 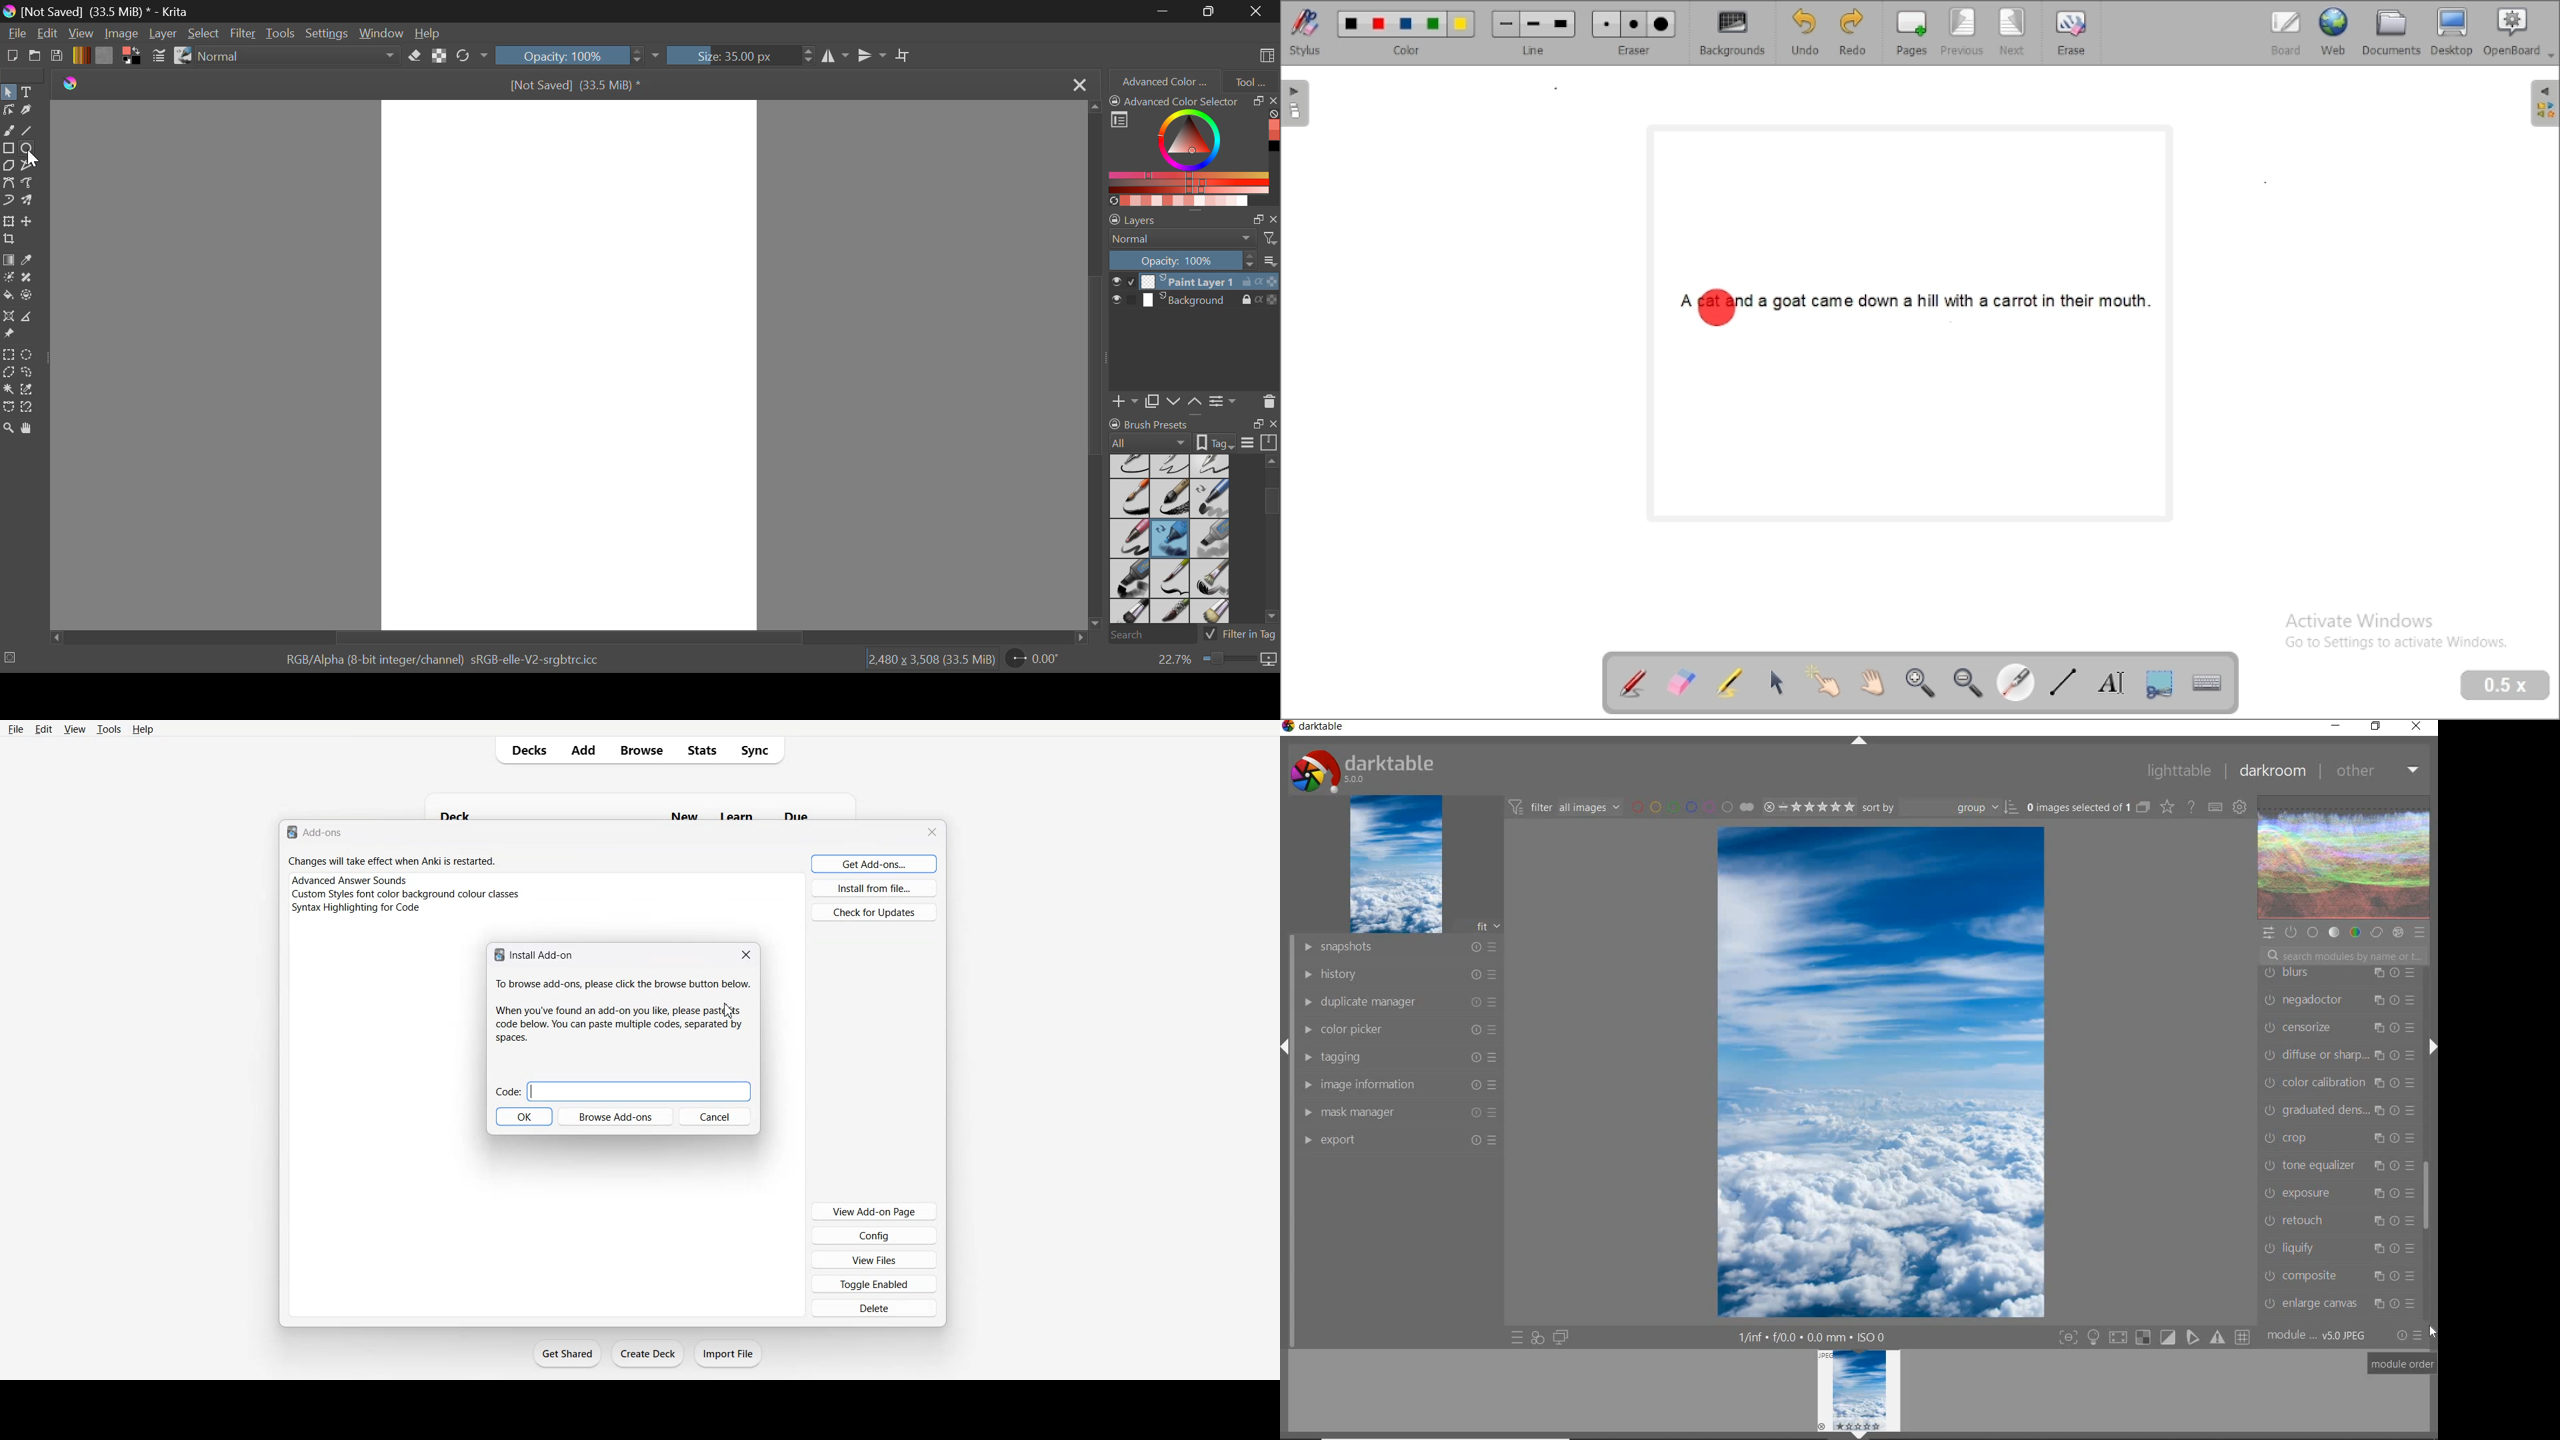 What do you see at coordinates (8, 149) in the screenshot?
I see `Rectangle` at bounding box center [8, 149].